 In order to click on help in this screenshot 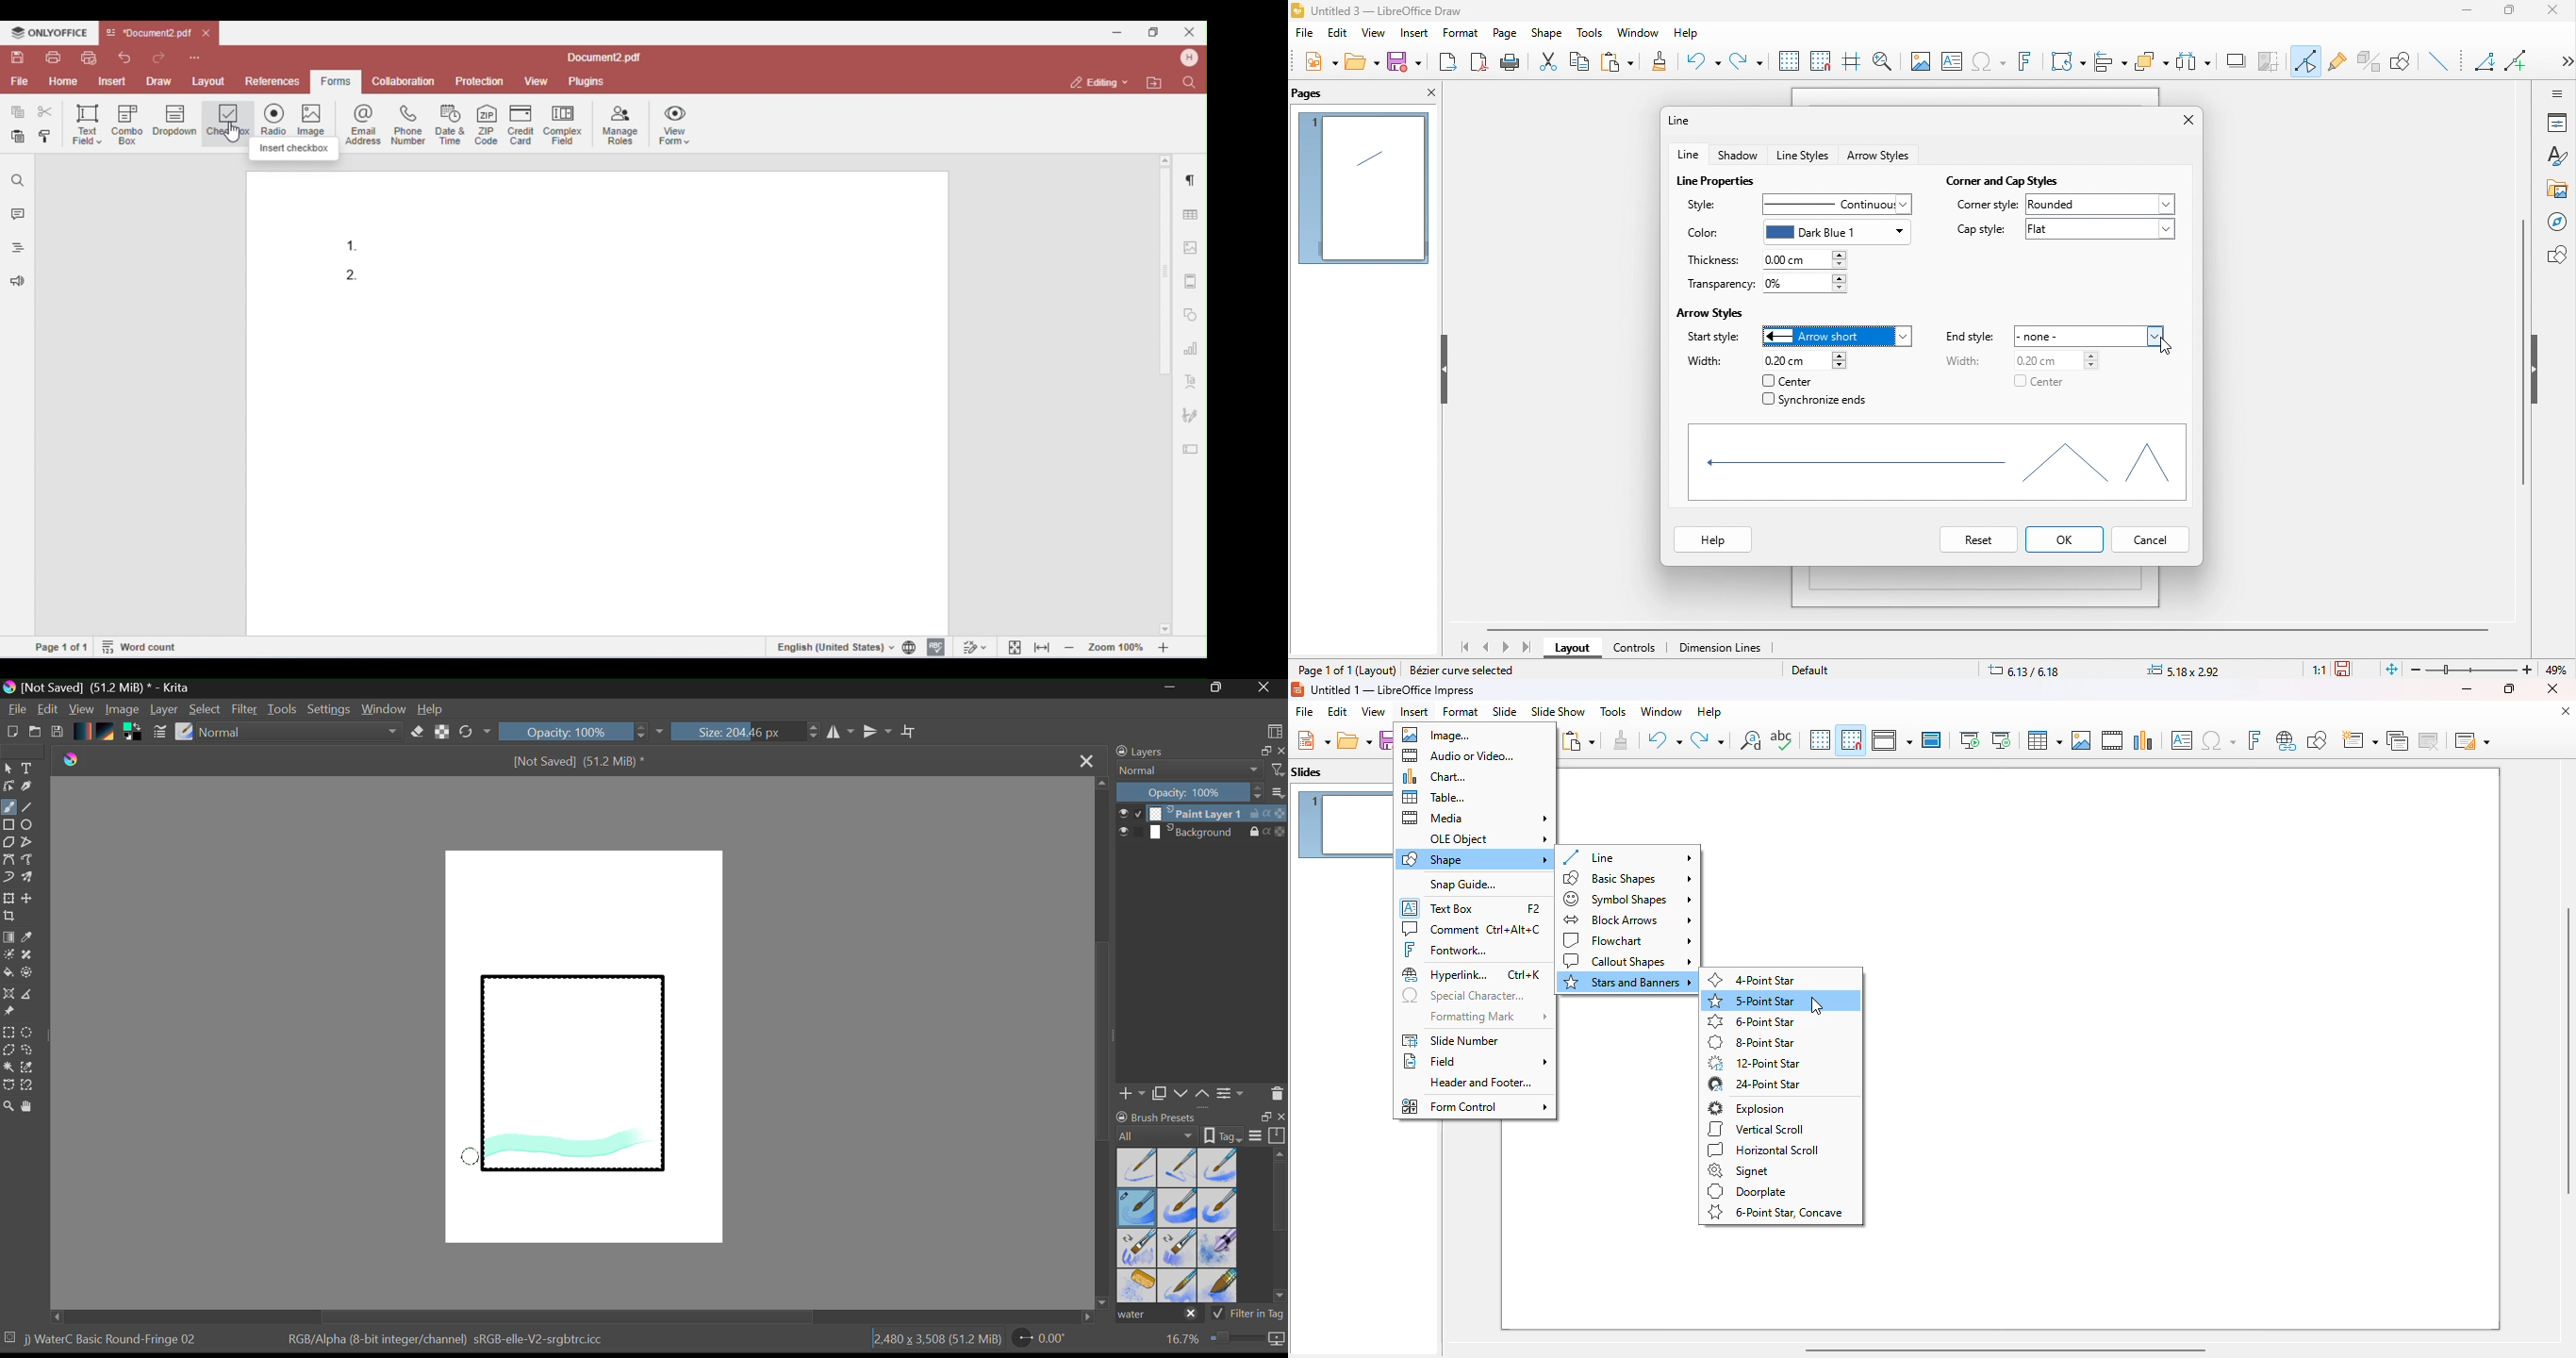, I will do `click(1685, 35)`.